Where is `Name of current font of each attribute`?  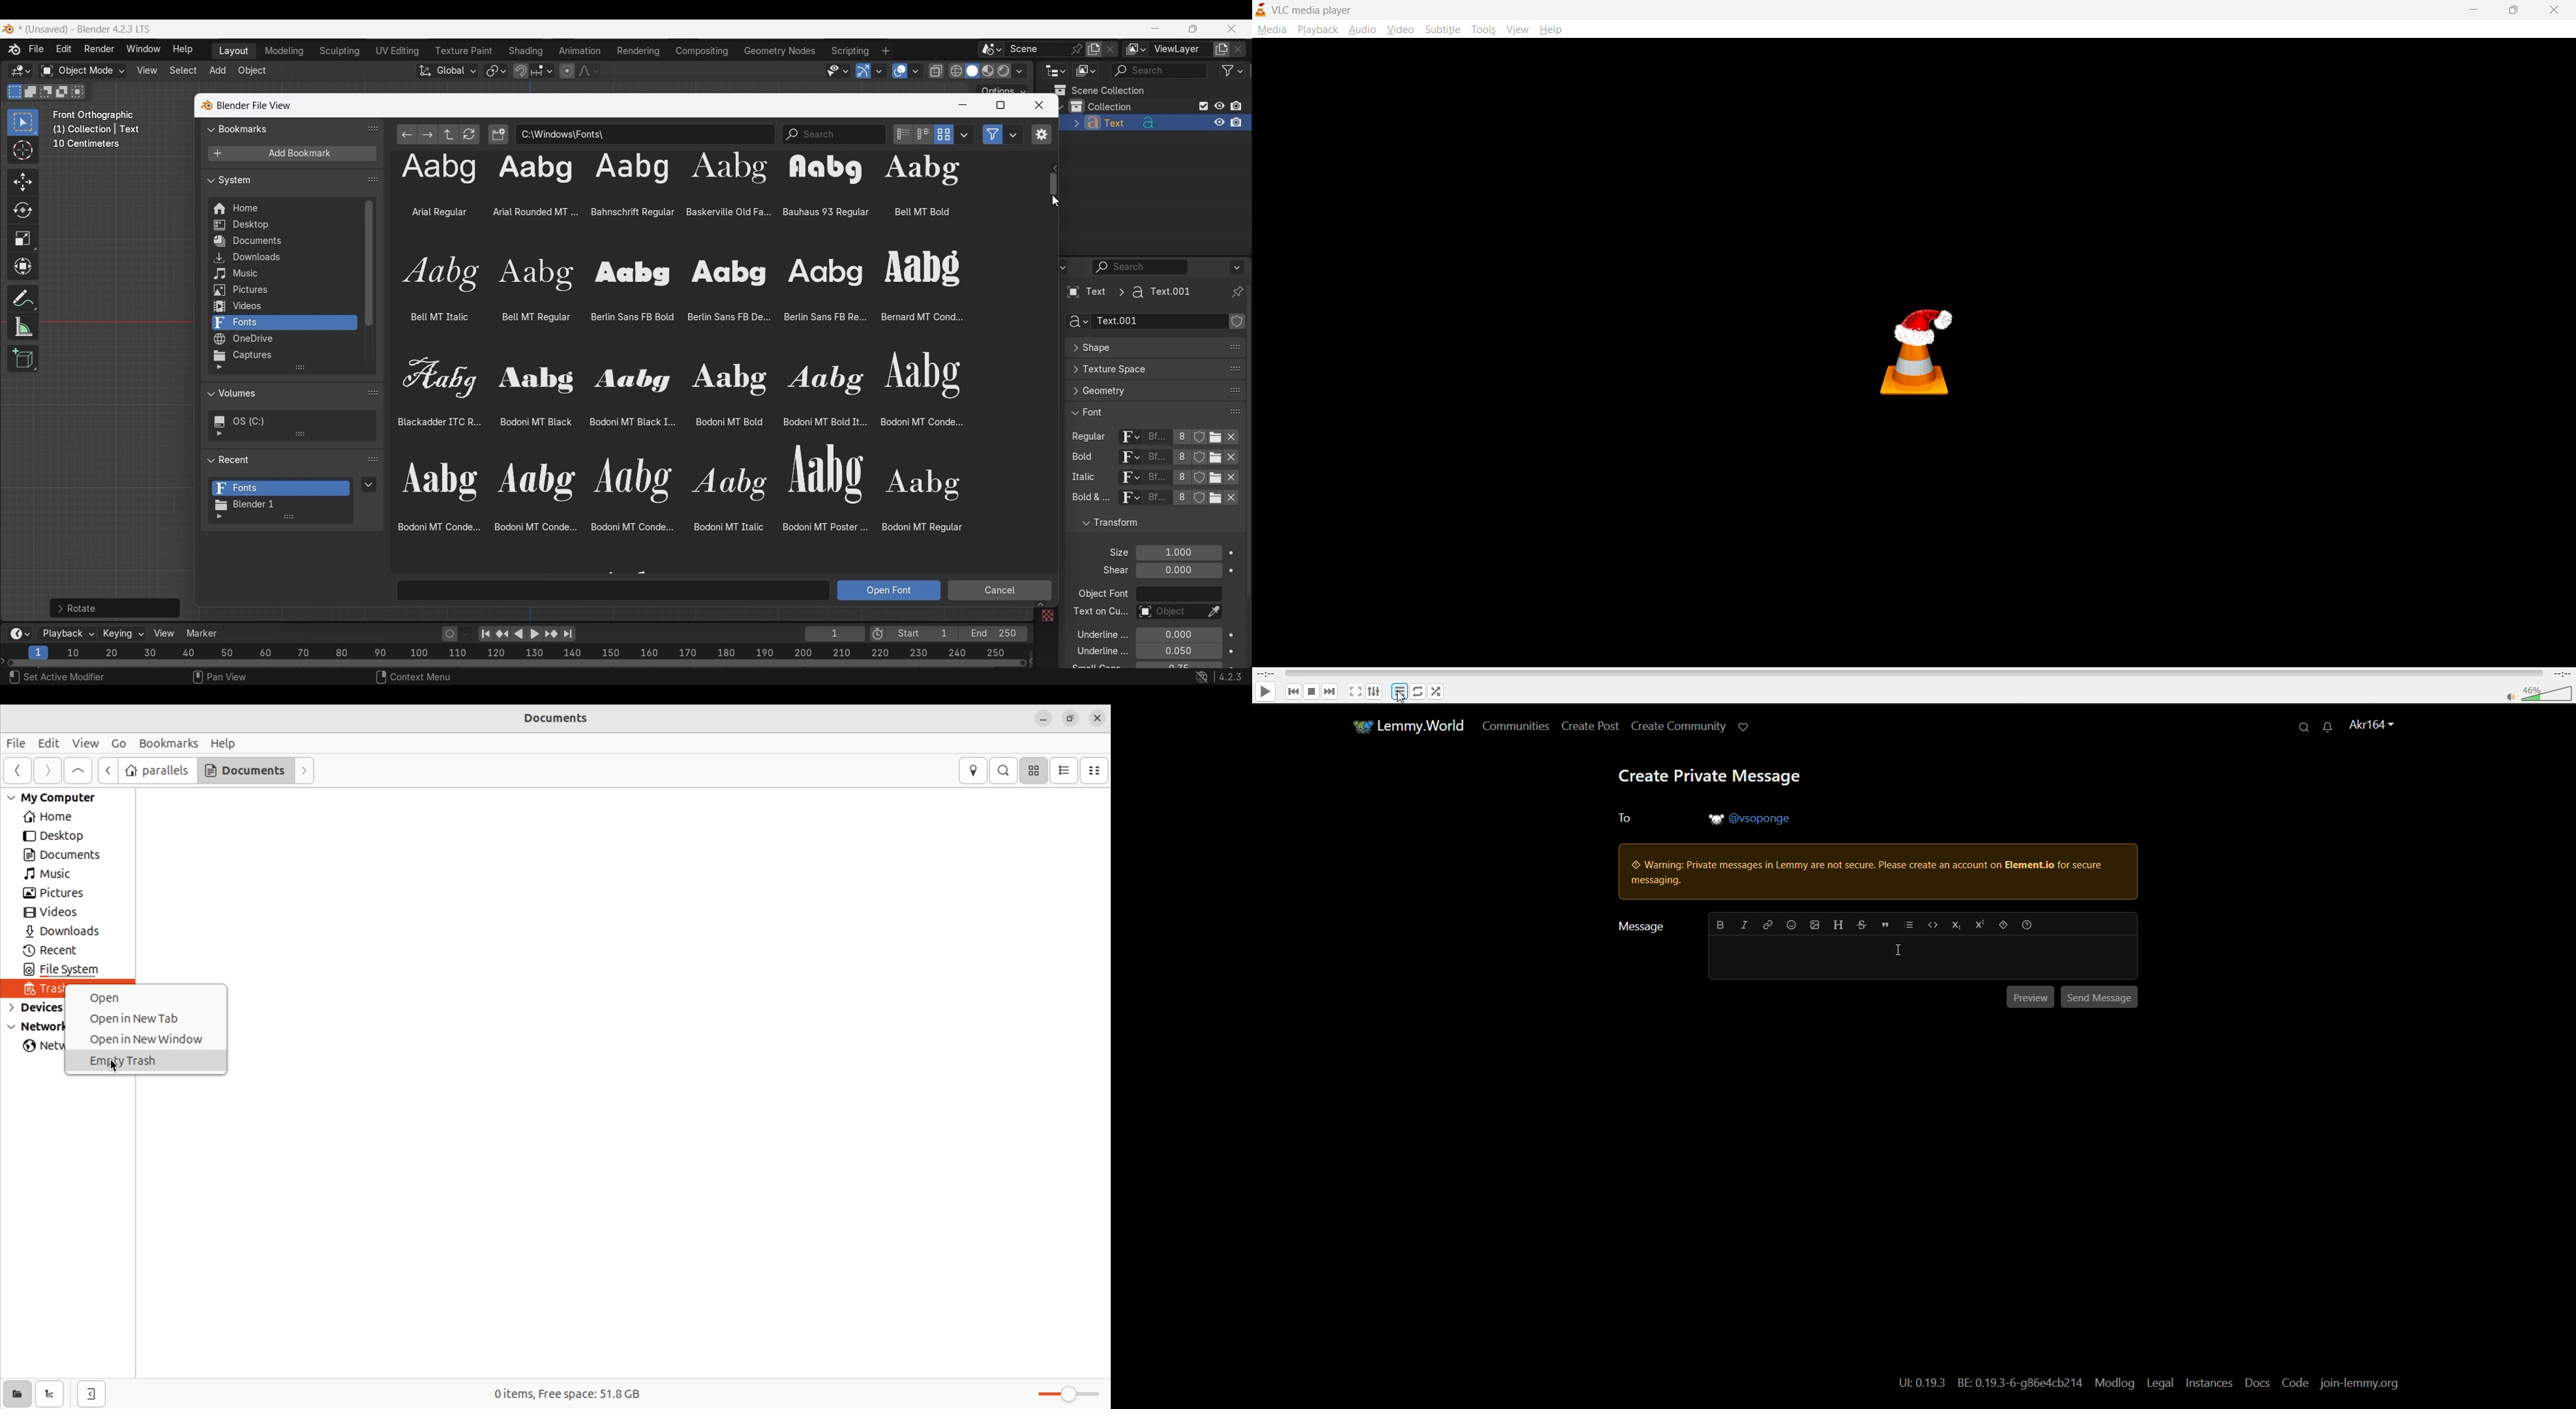 Name of current font of each attribute is located at coordinates (1157, 438).